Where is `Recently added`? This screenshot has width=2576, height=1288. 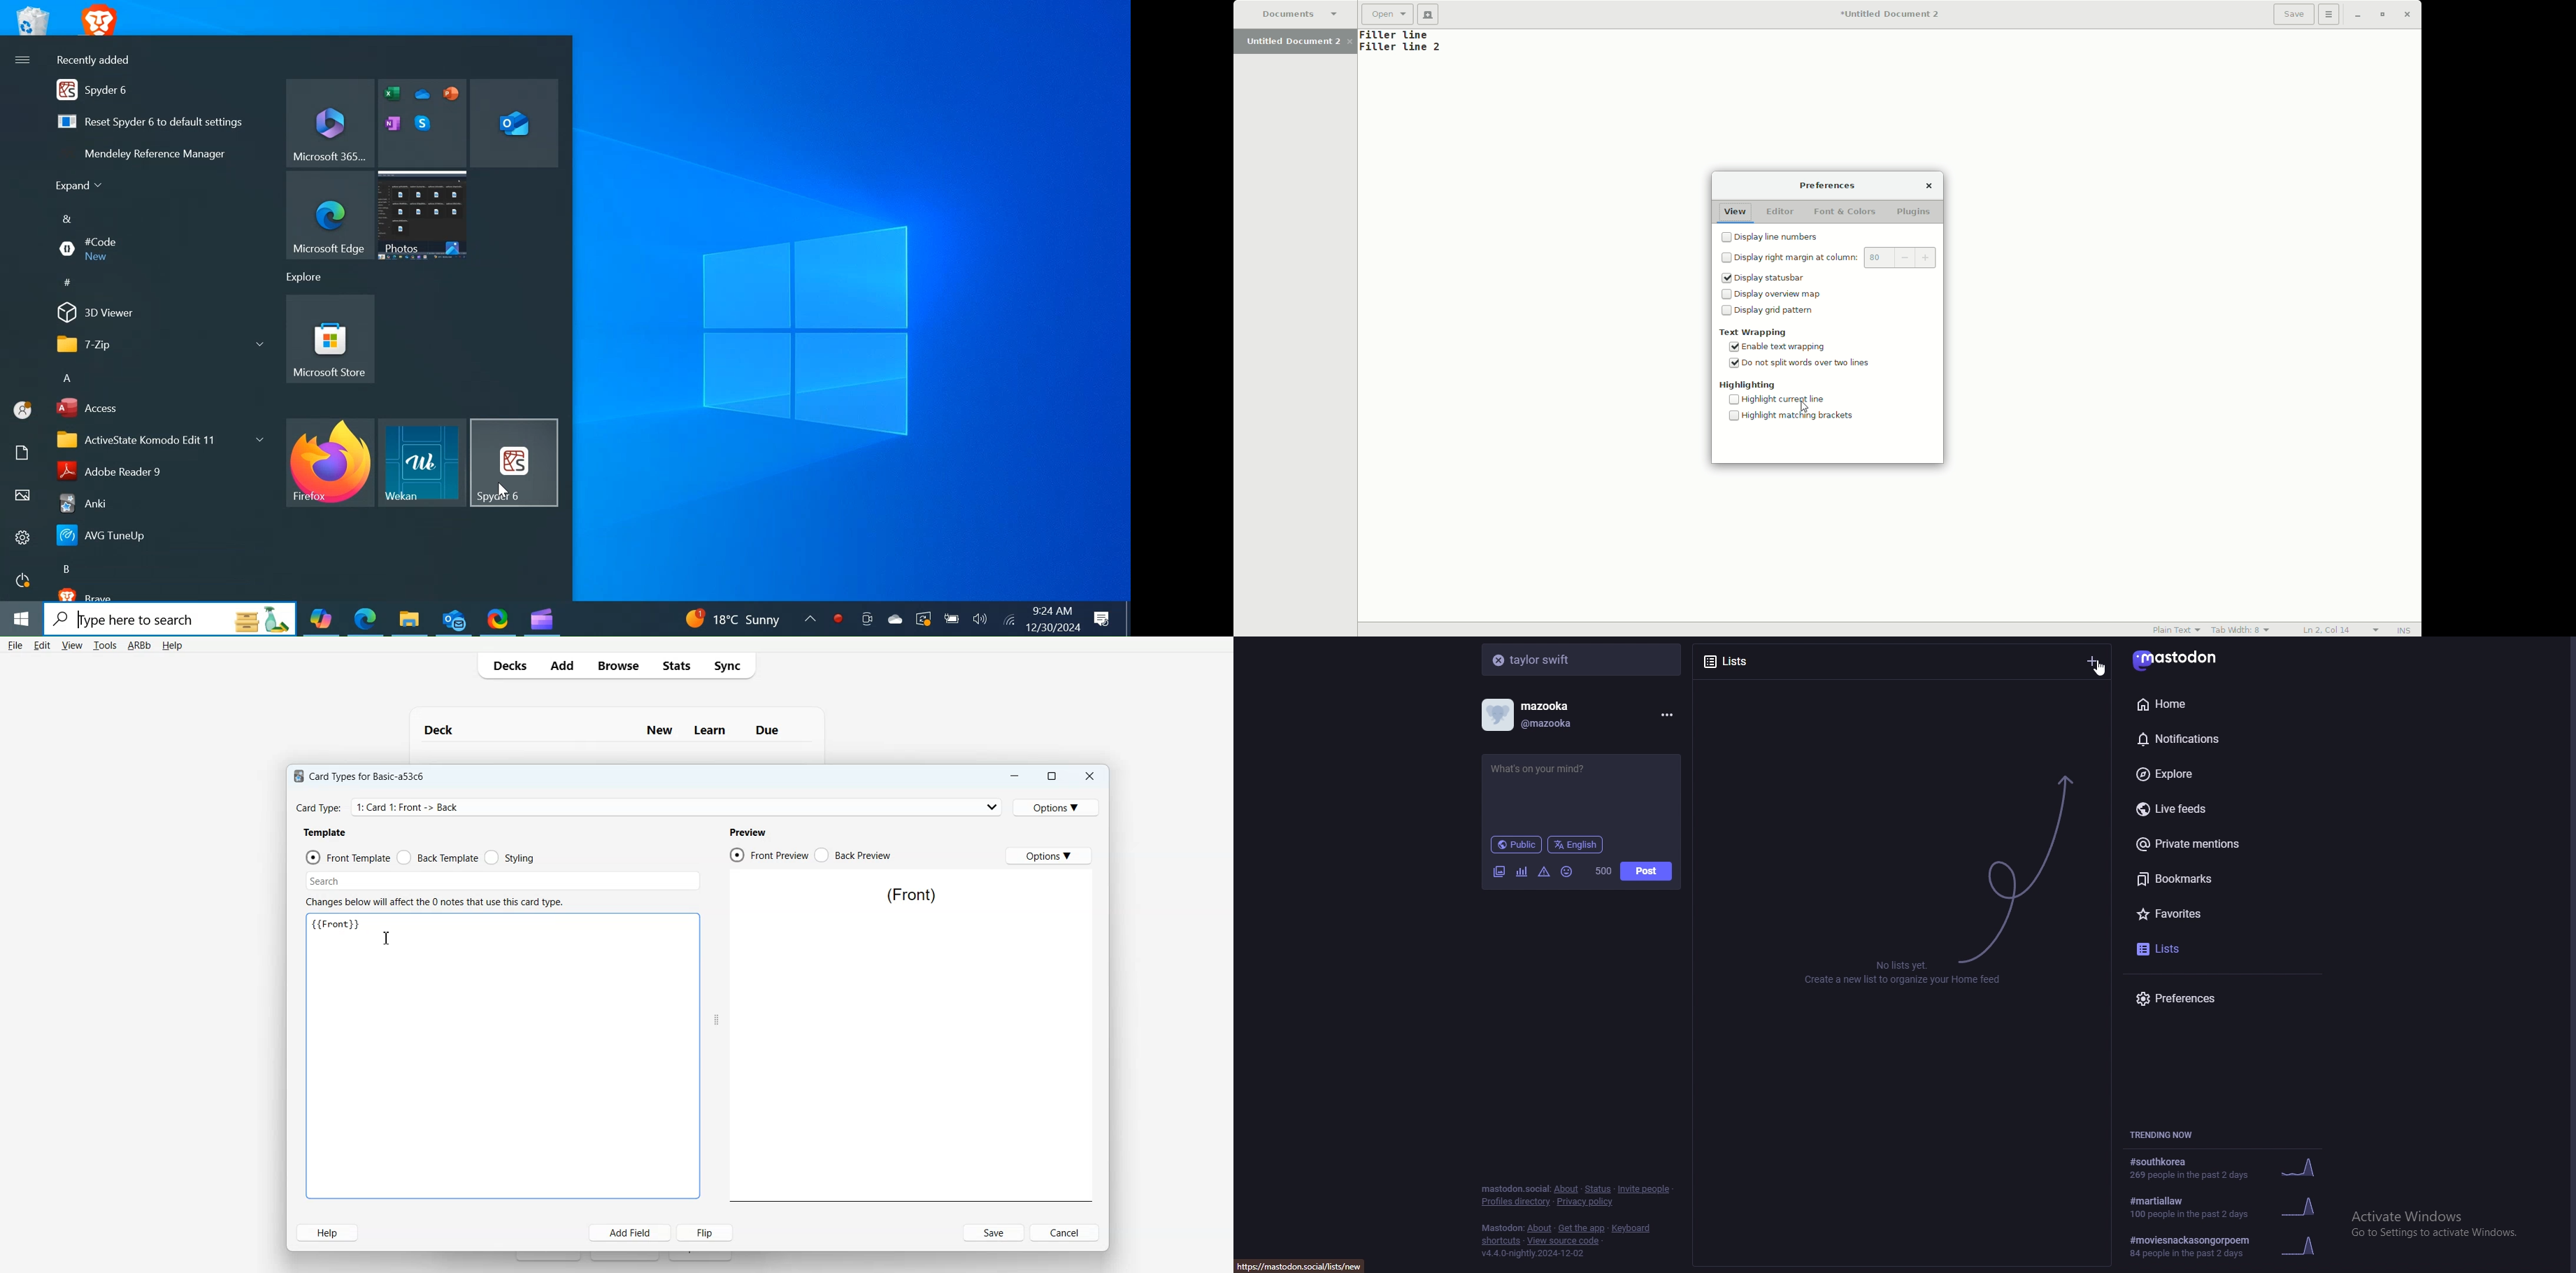 Recently added is located at coordinates (101, 60).